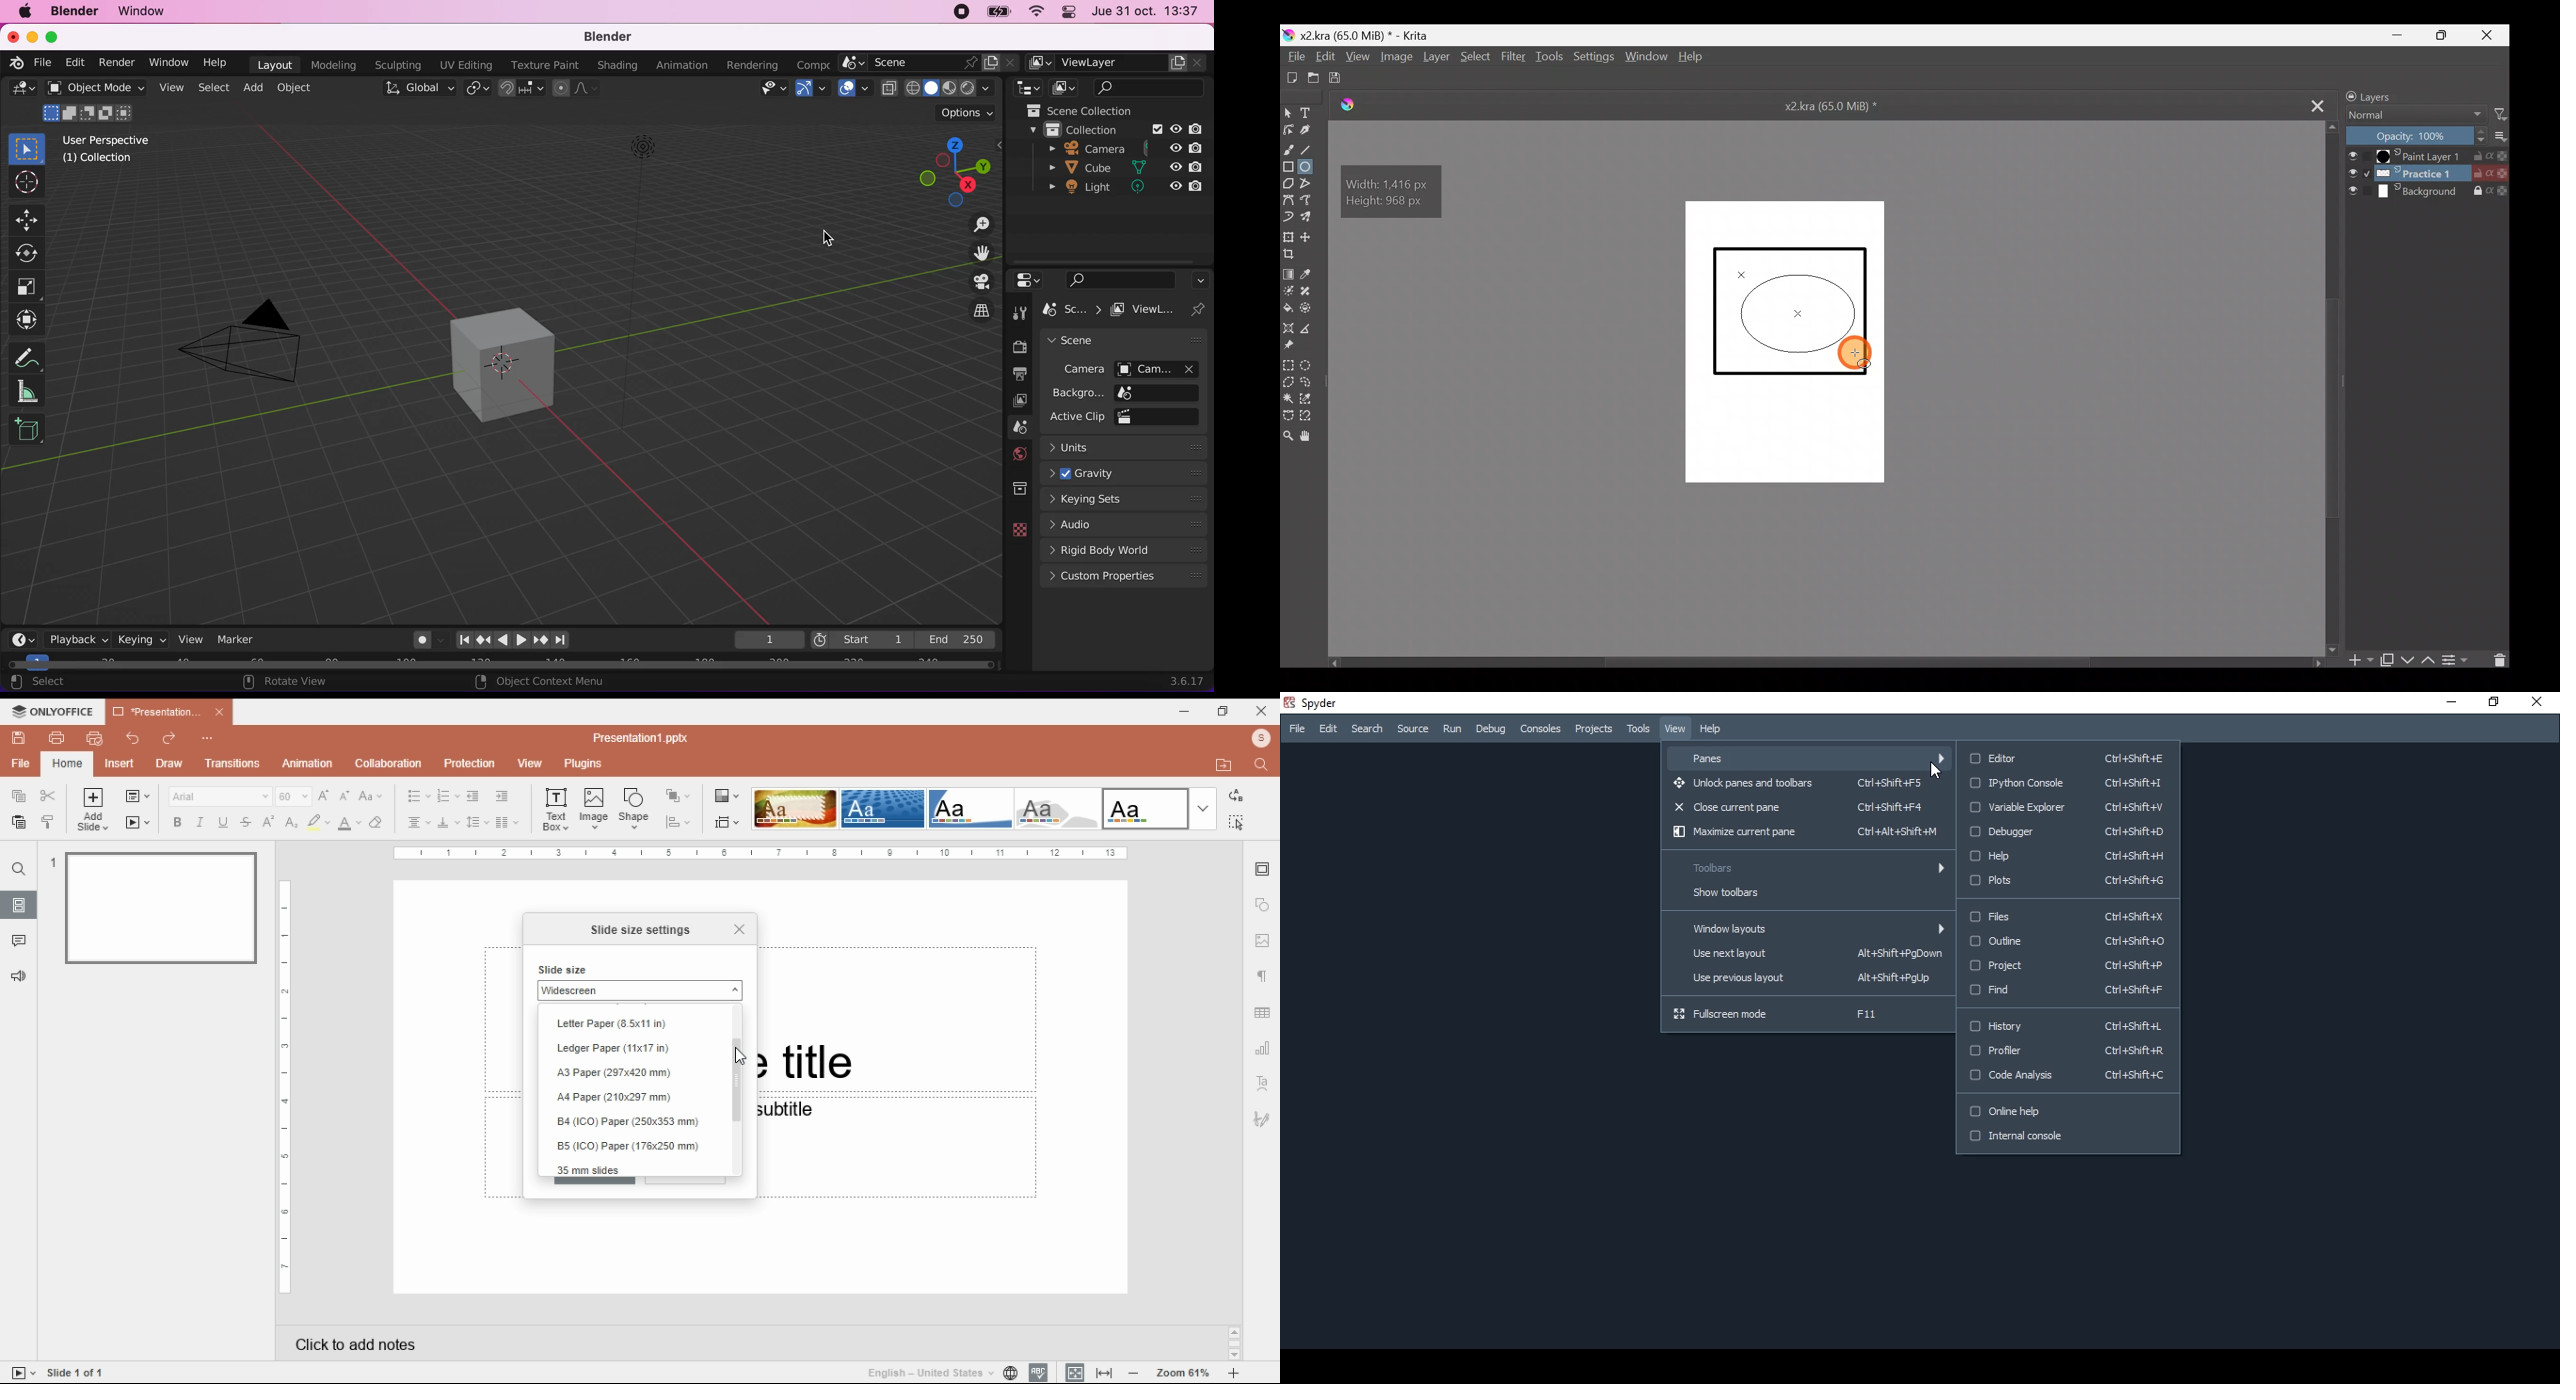 Image resolution: width=2576 pixels, height=1400 pixels. I want to click on Help, so click(2066, 853).